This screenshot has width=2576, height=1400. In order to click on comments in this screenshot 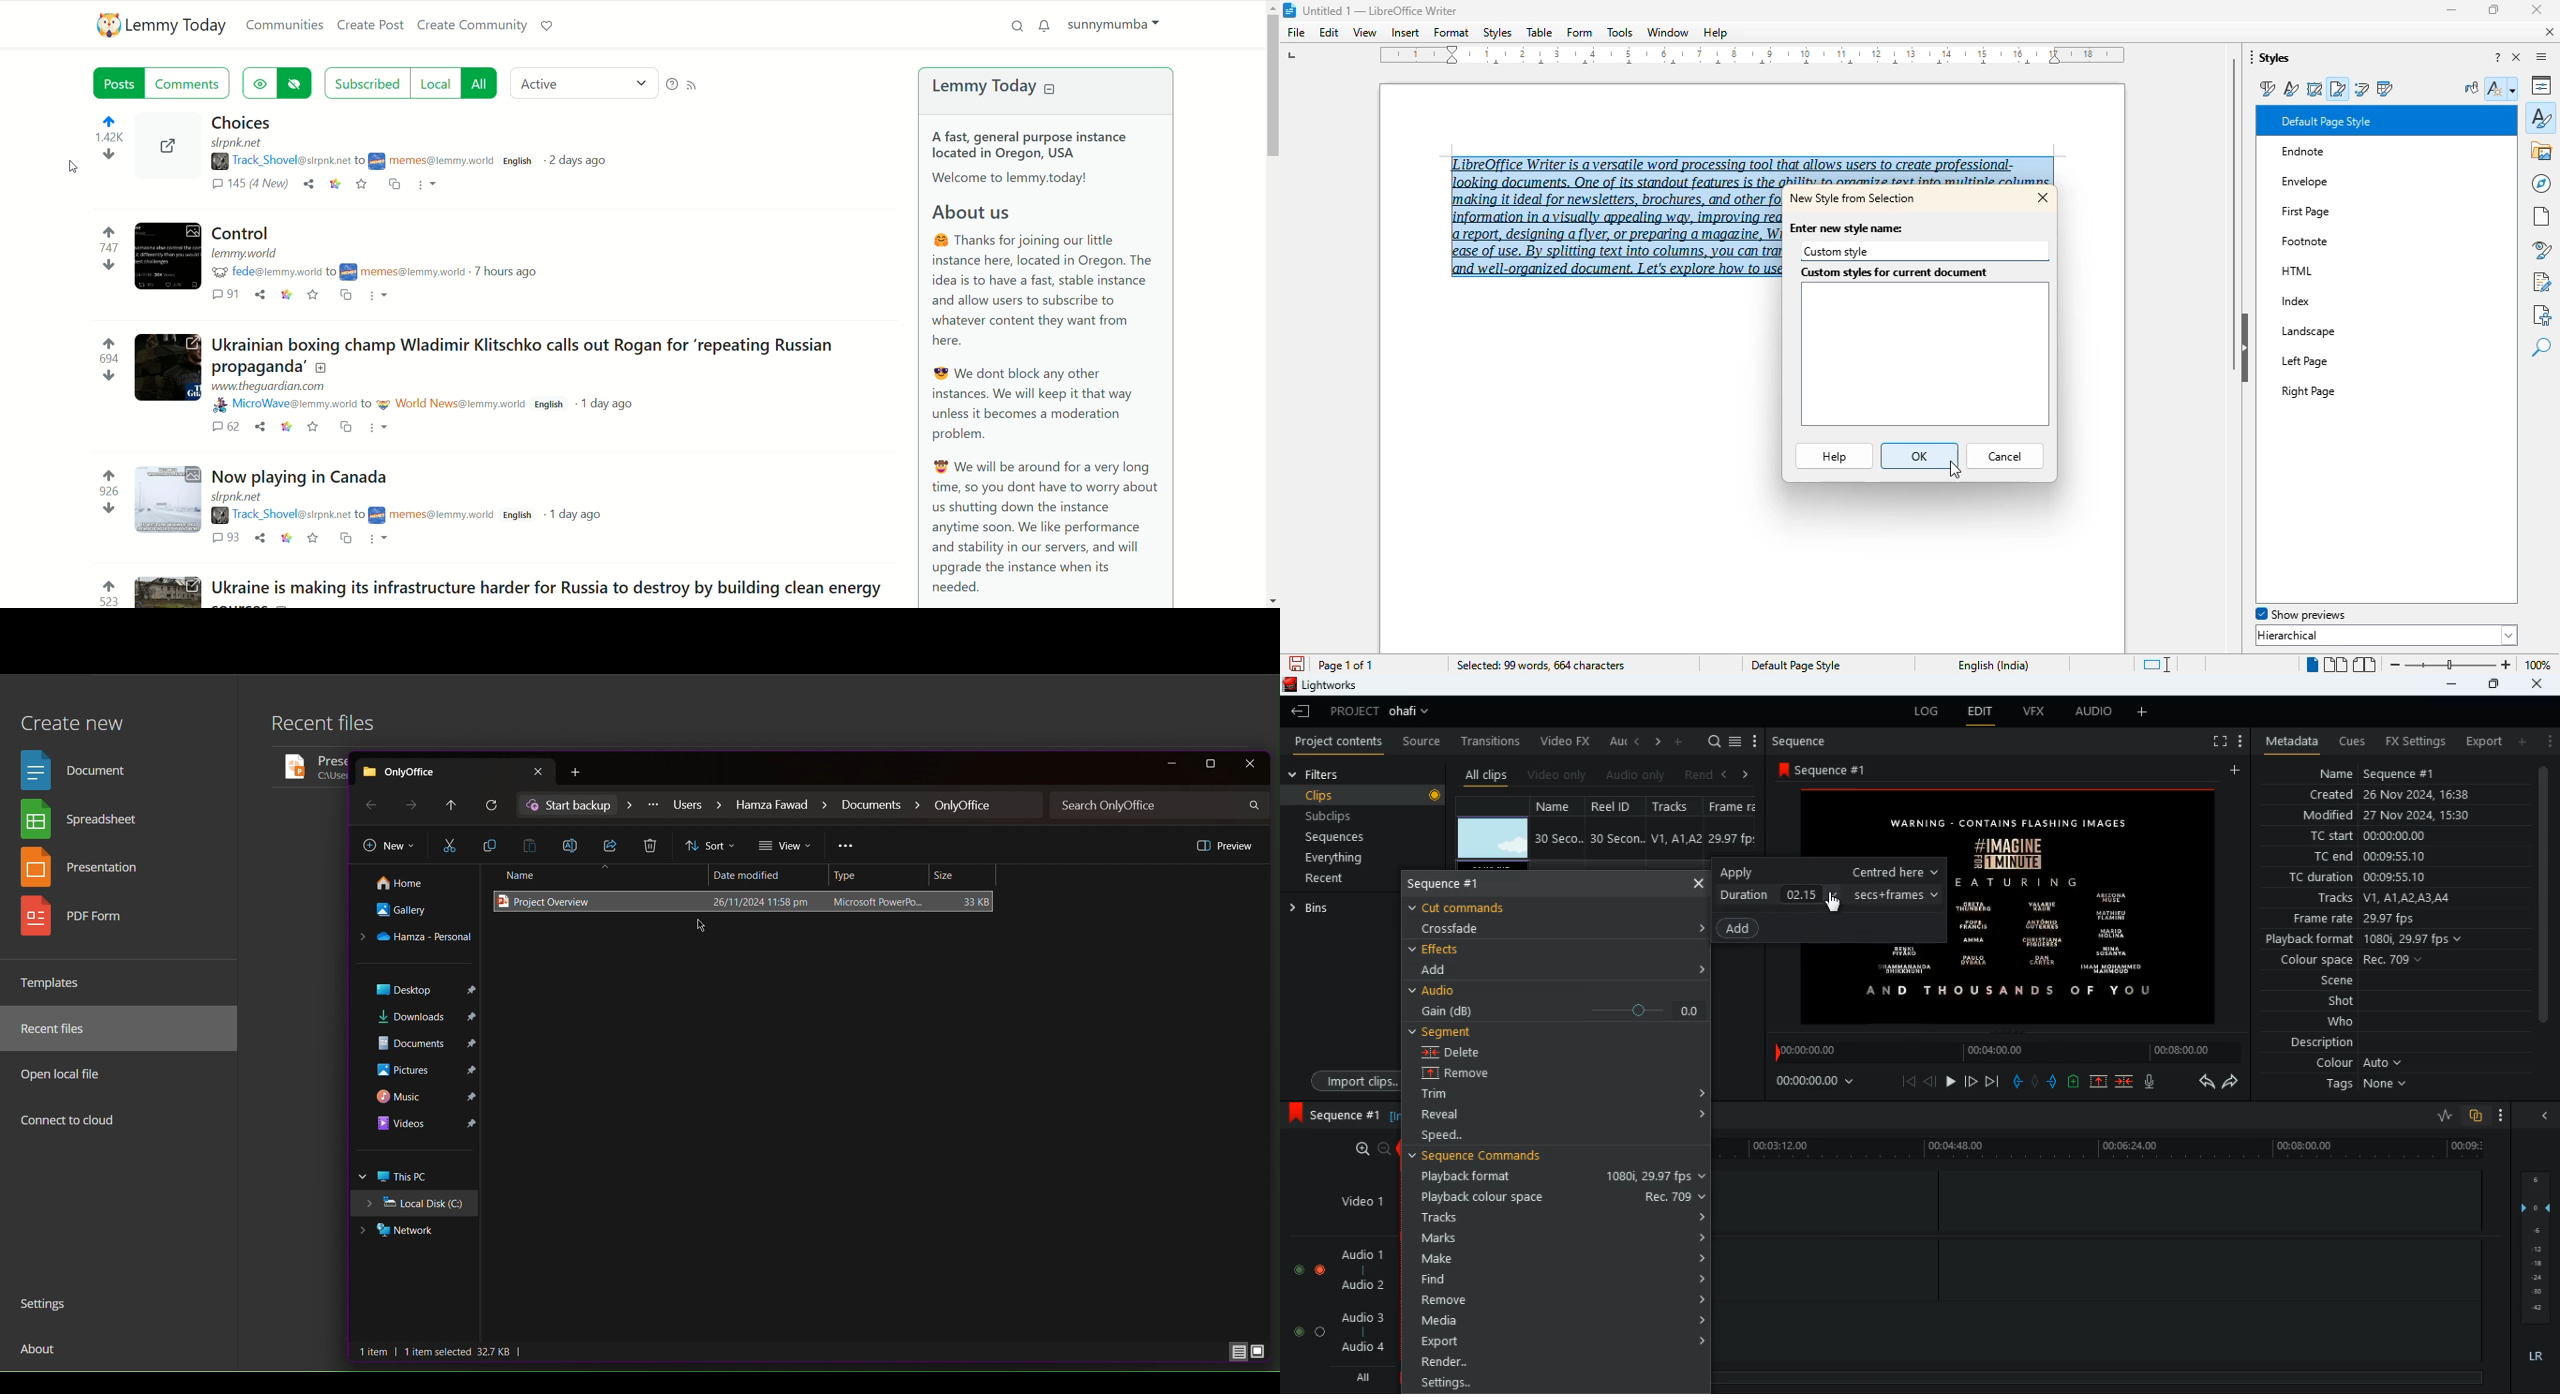, I will do `click(191, 83)`.